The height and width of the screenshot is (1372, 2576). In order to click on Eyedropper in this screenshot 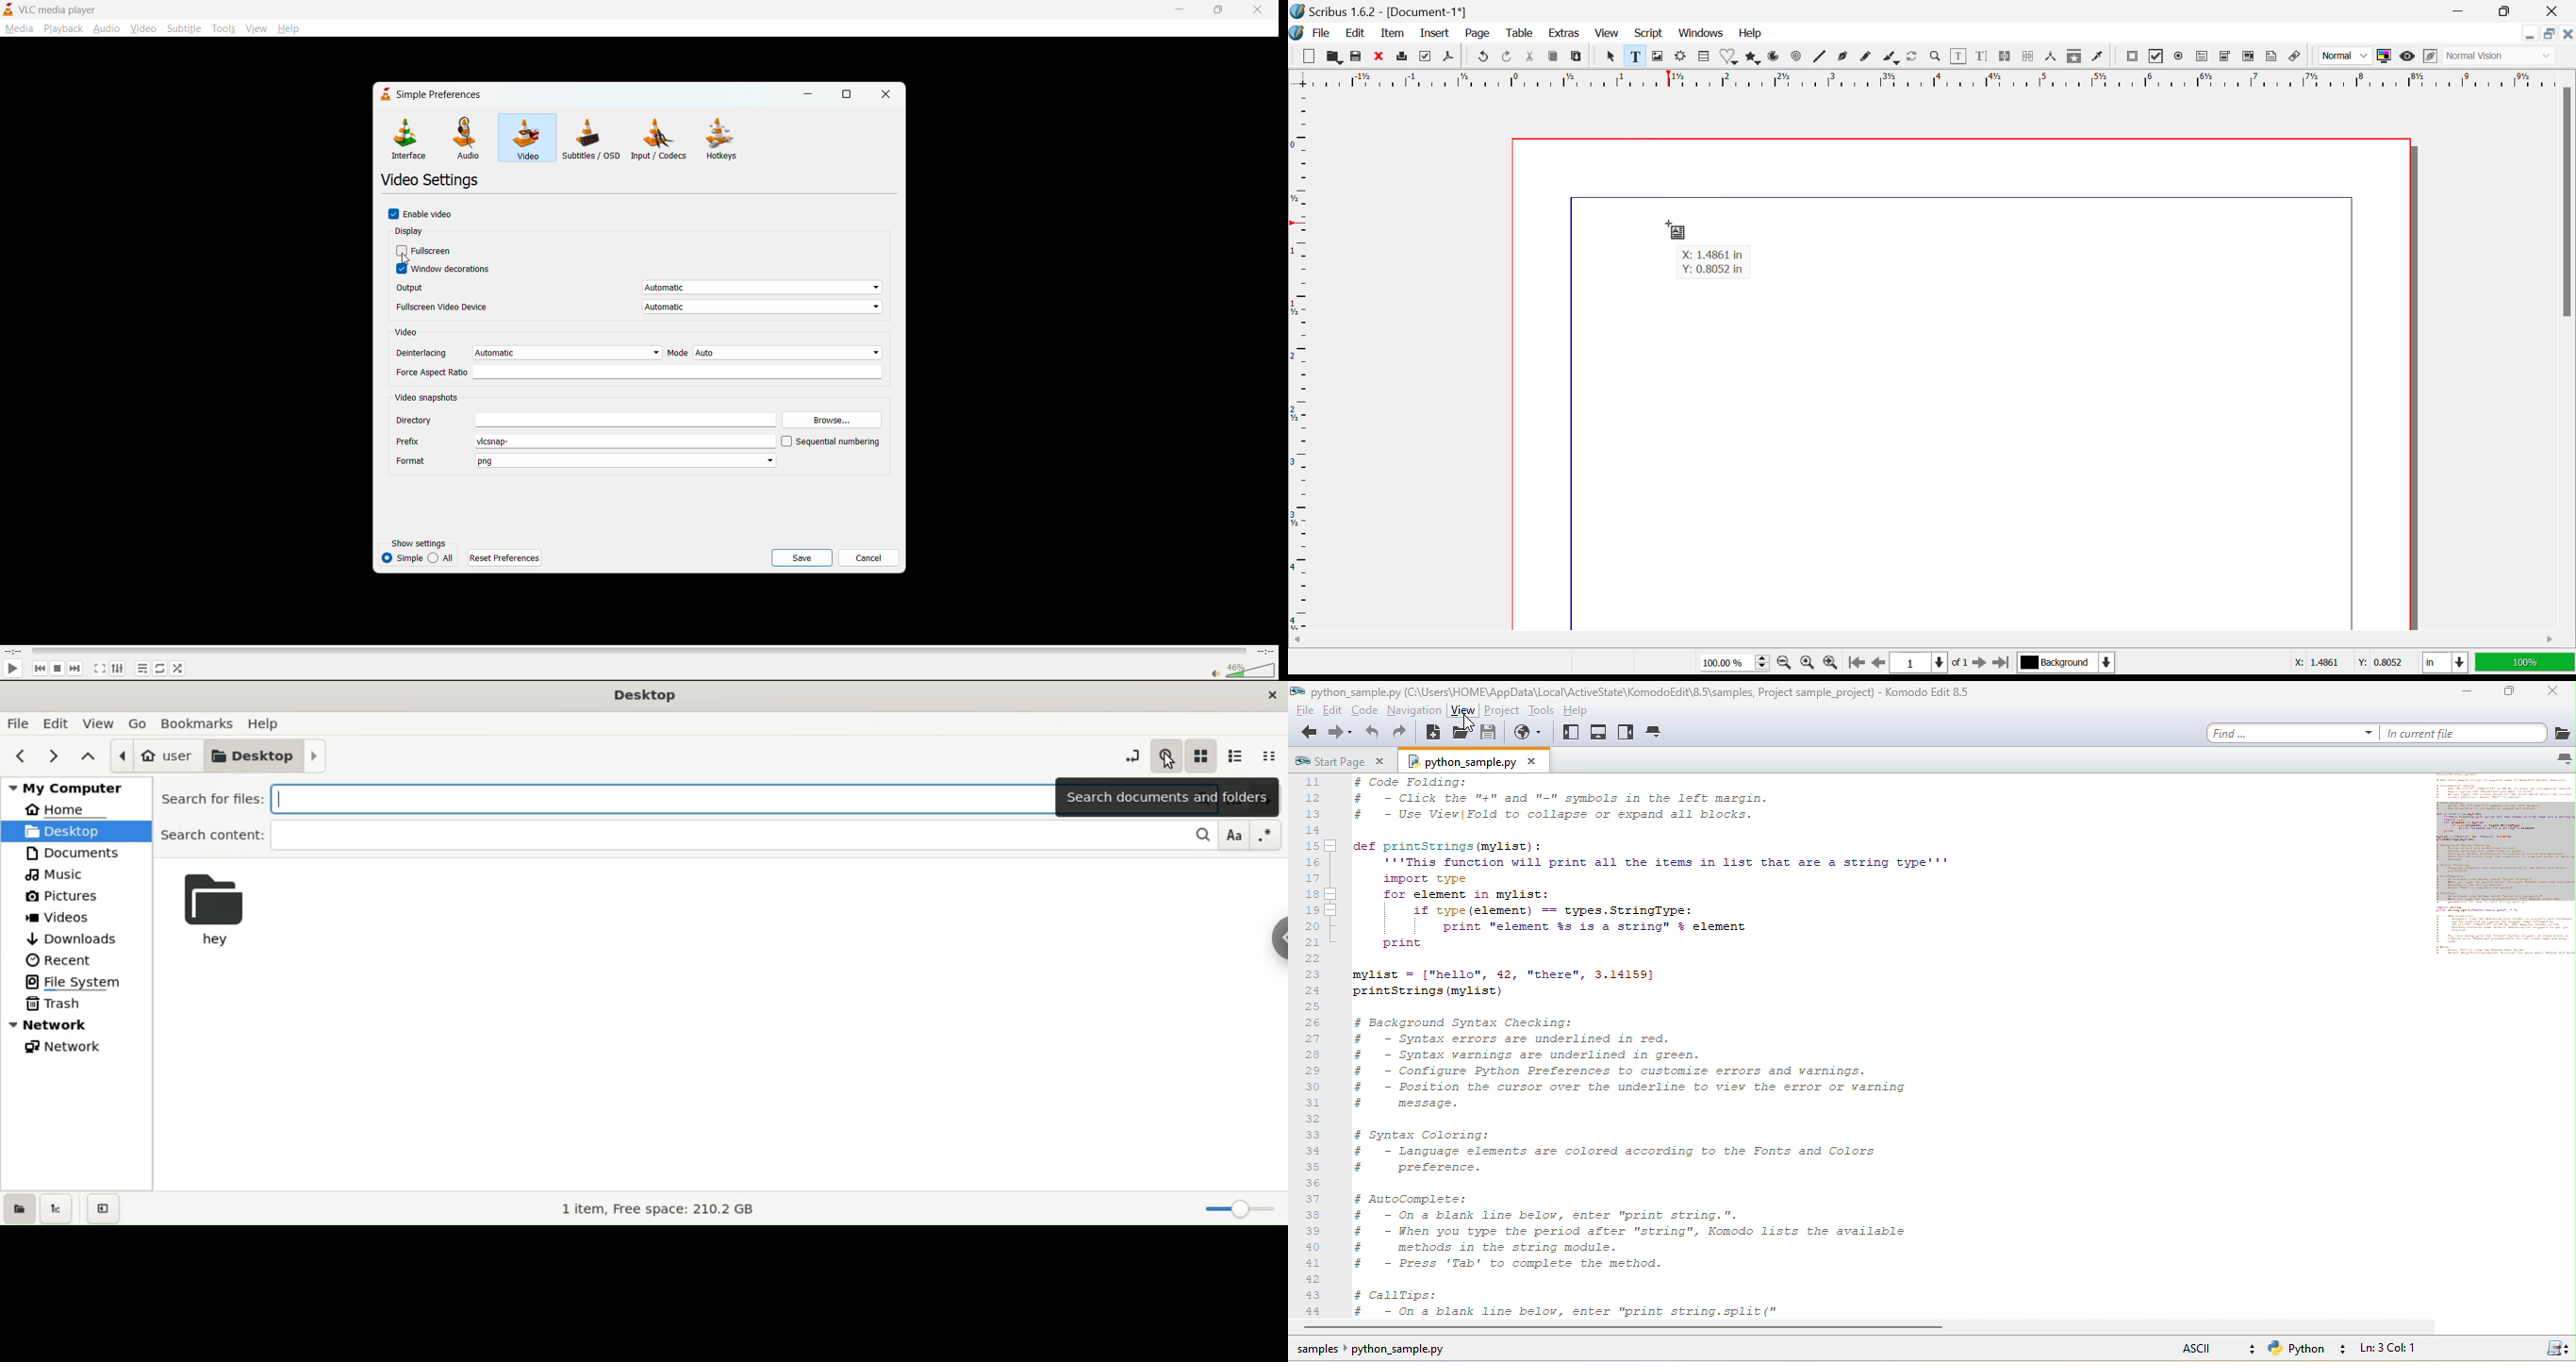, I will do `click(2100, 56)`.